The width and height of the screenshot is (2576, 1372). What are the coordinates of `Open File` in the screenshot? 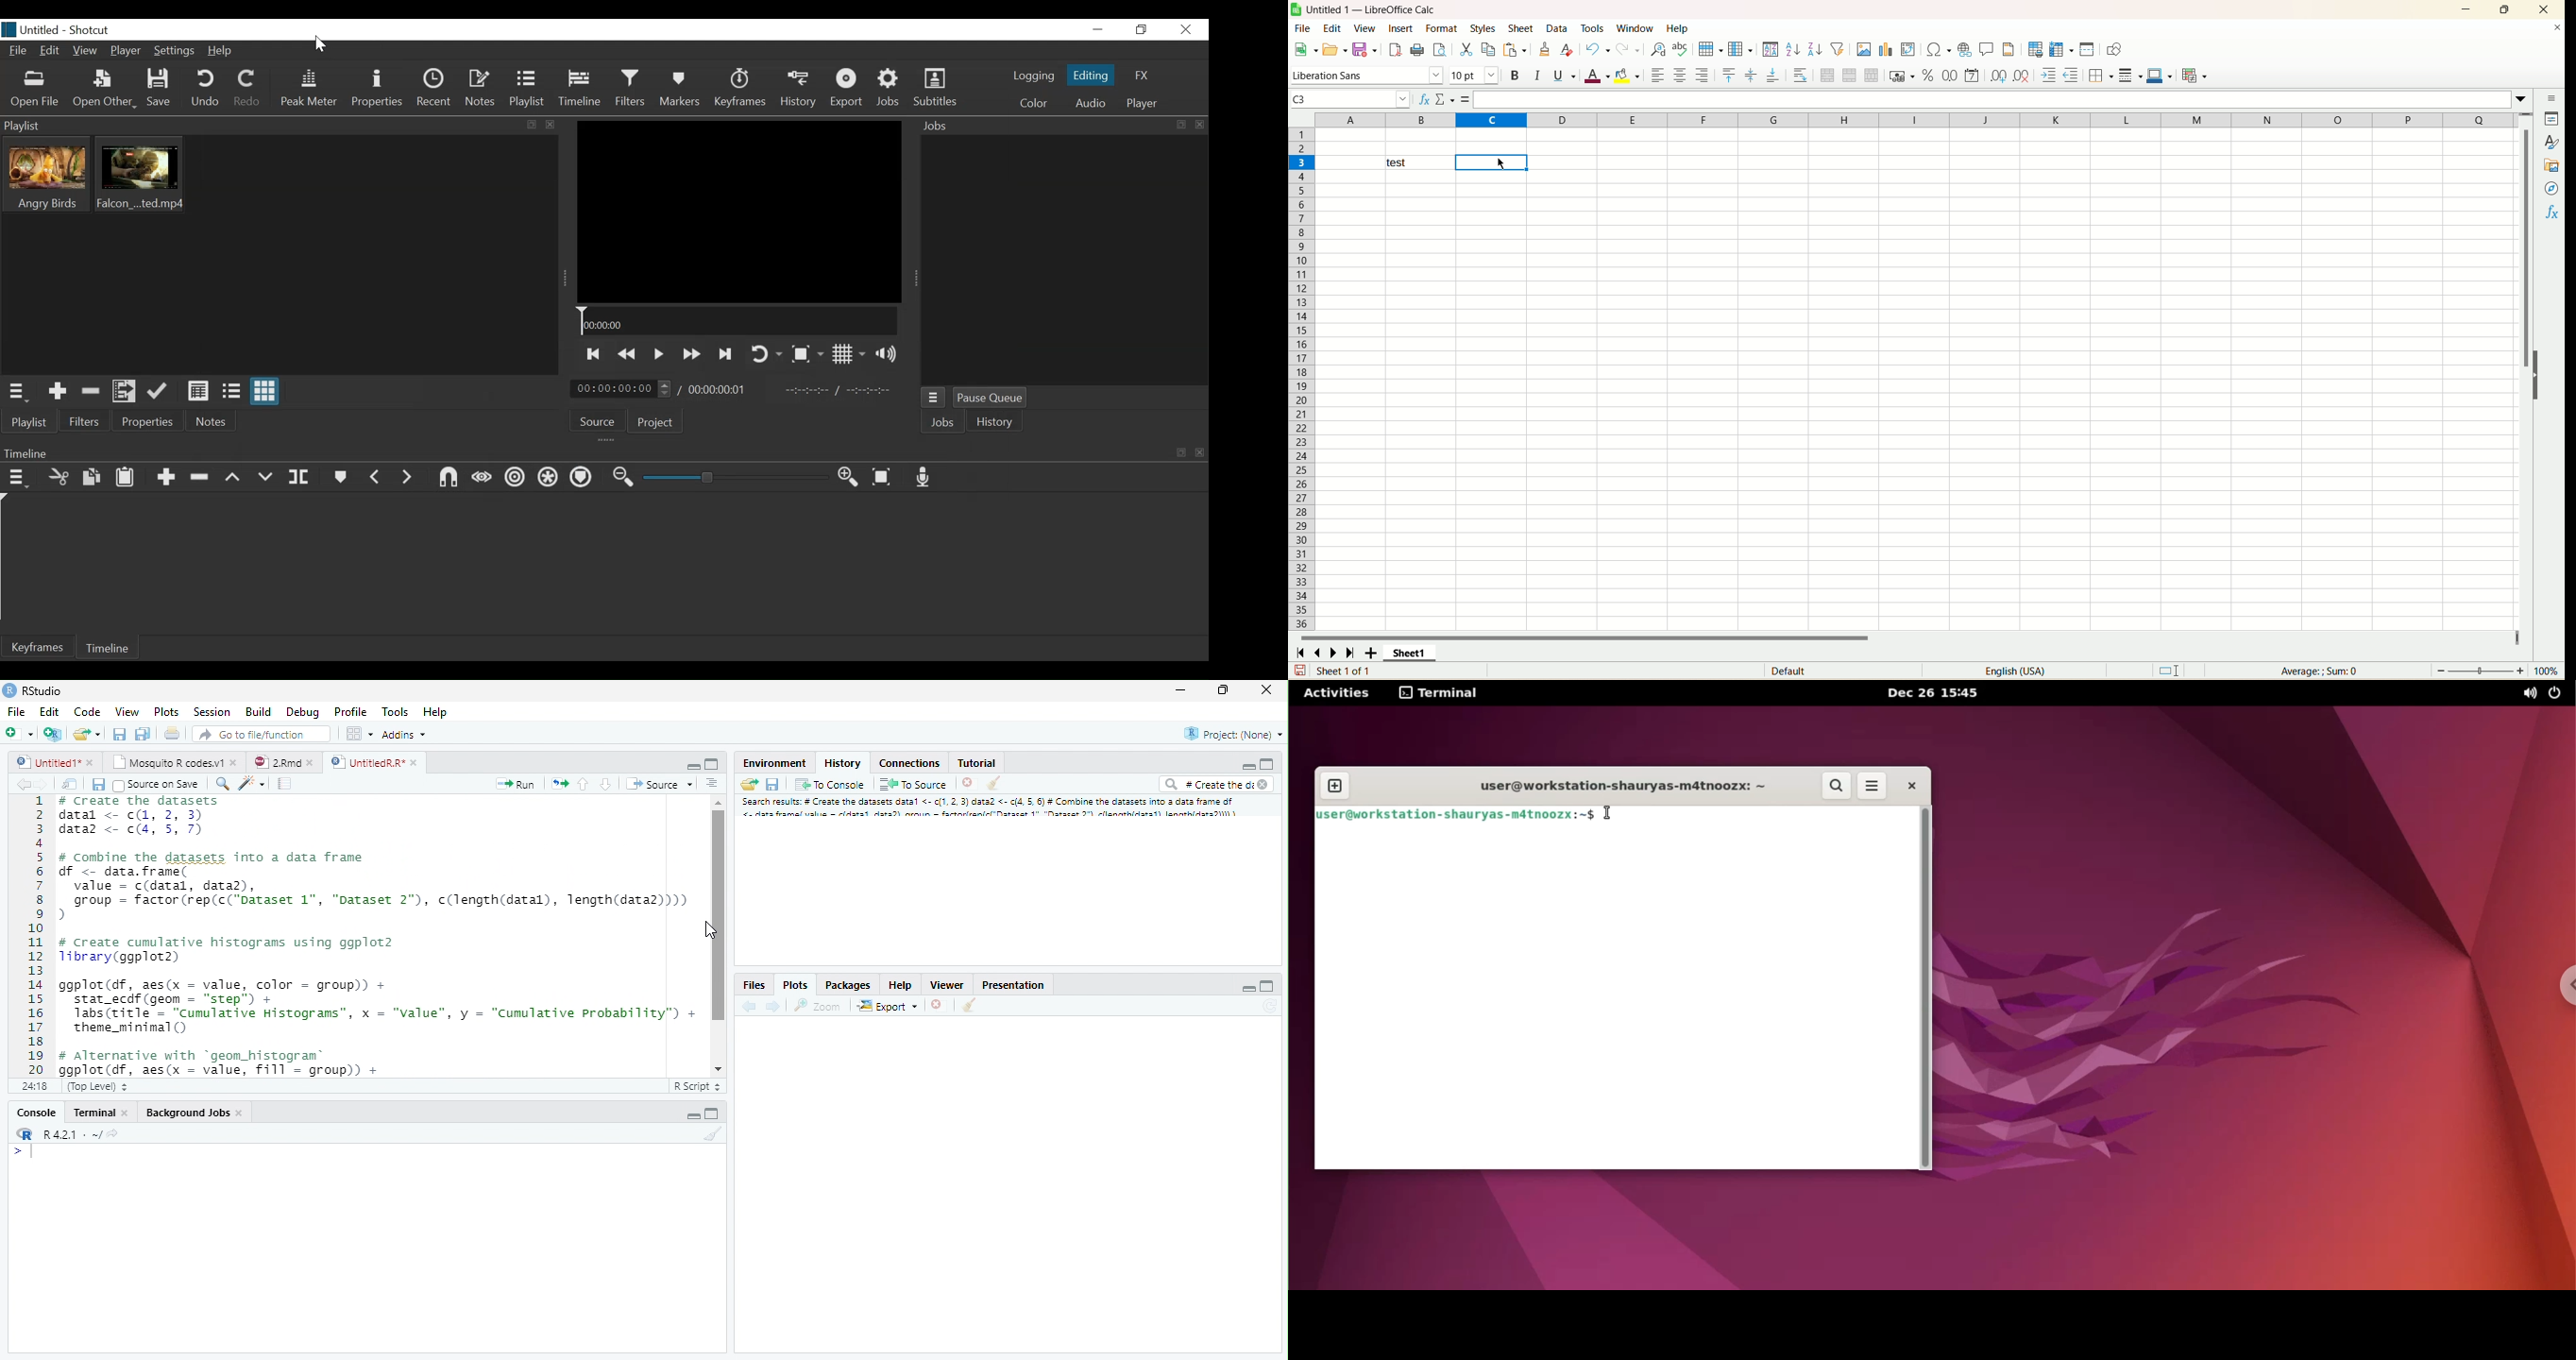 It's located at (35, 89).